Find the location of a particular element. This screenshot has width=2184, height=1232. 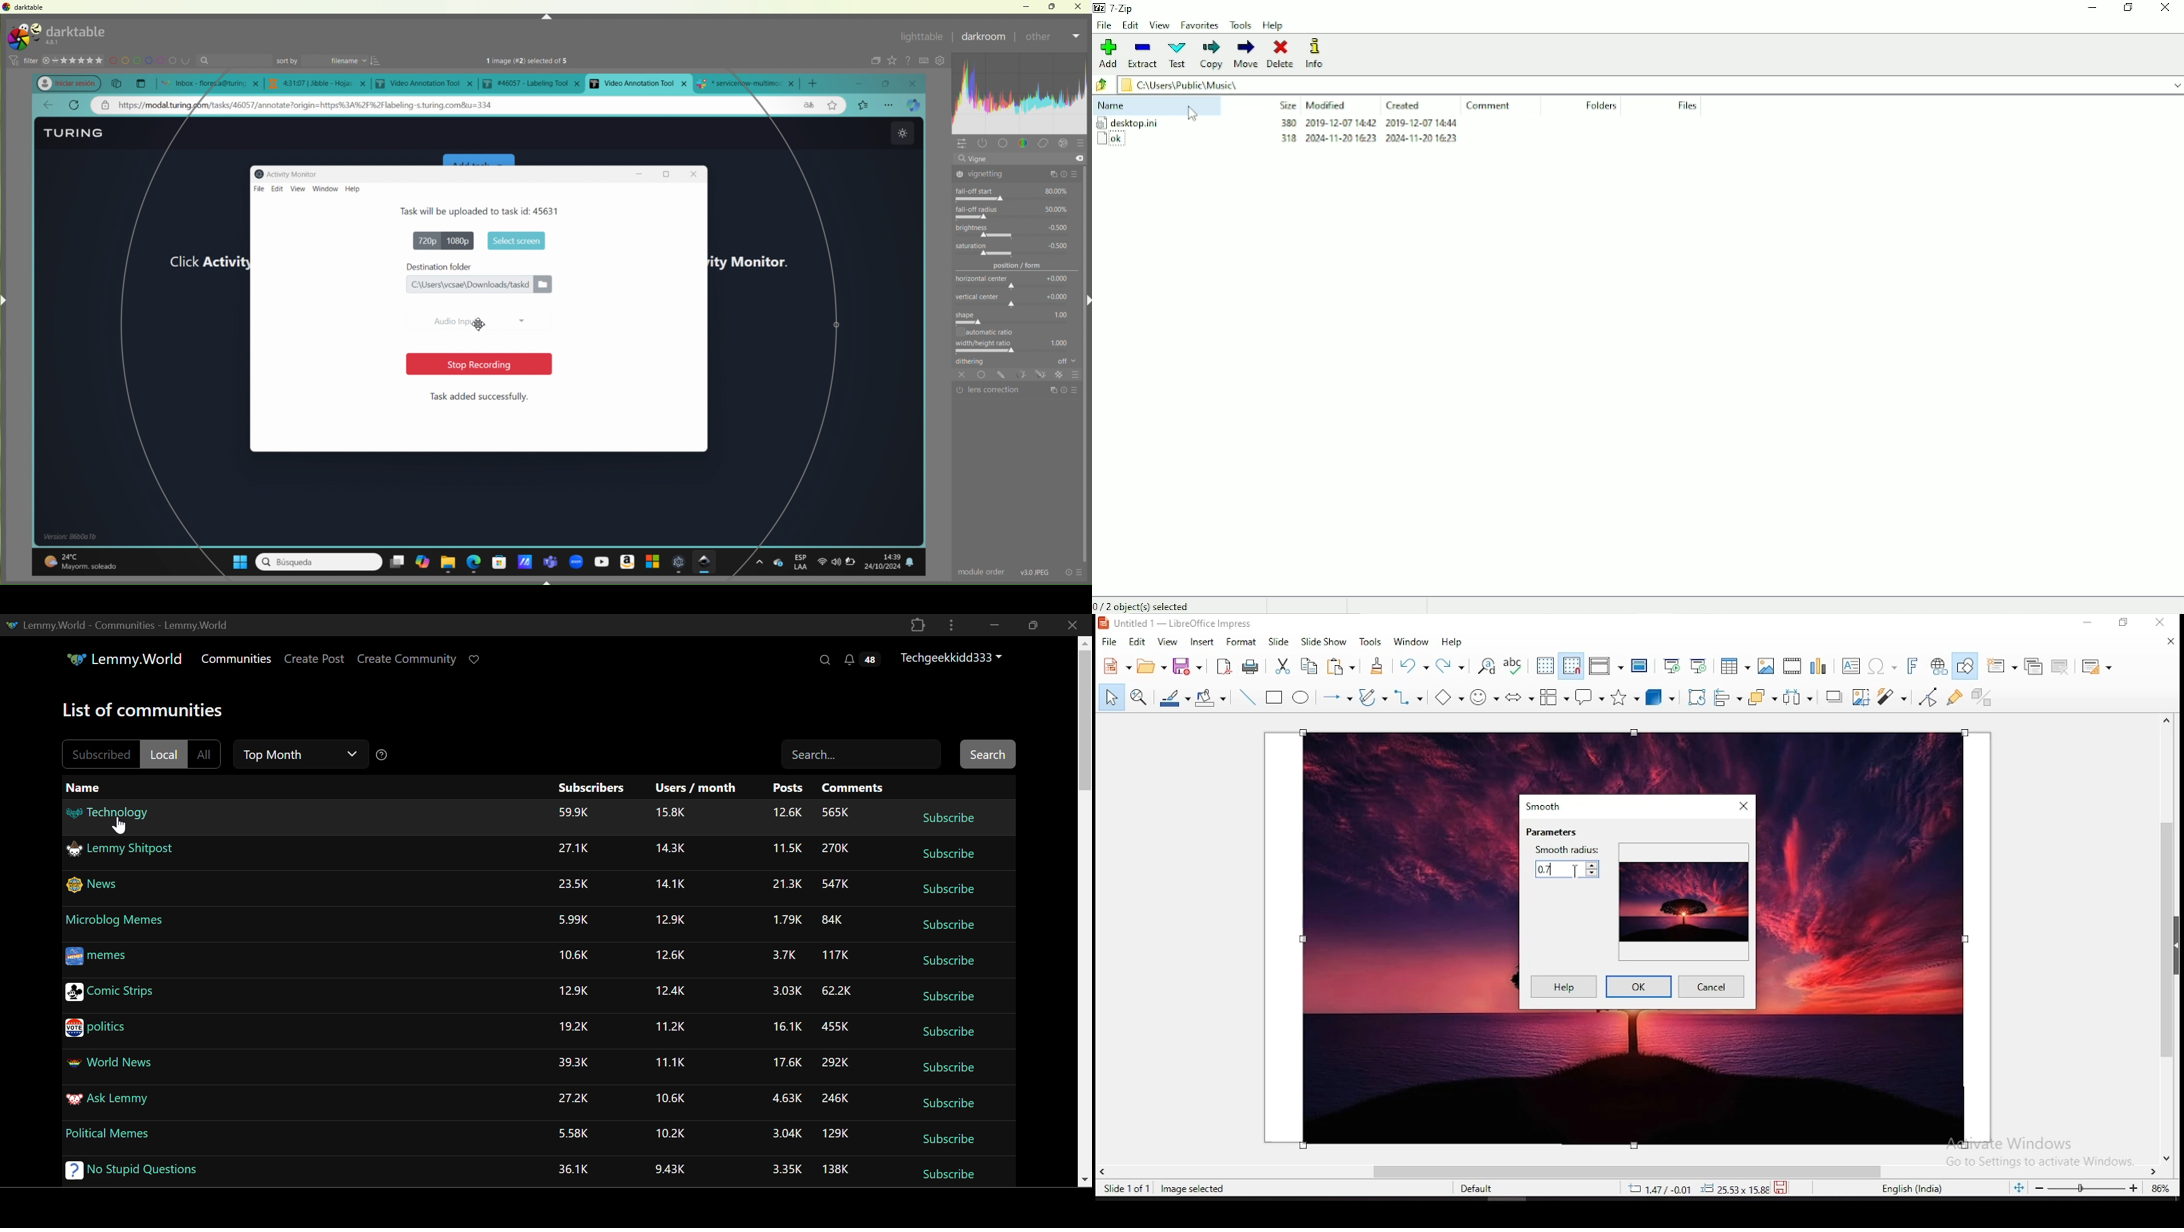

Task details is located at coordinates (447, 211).